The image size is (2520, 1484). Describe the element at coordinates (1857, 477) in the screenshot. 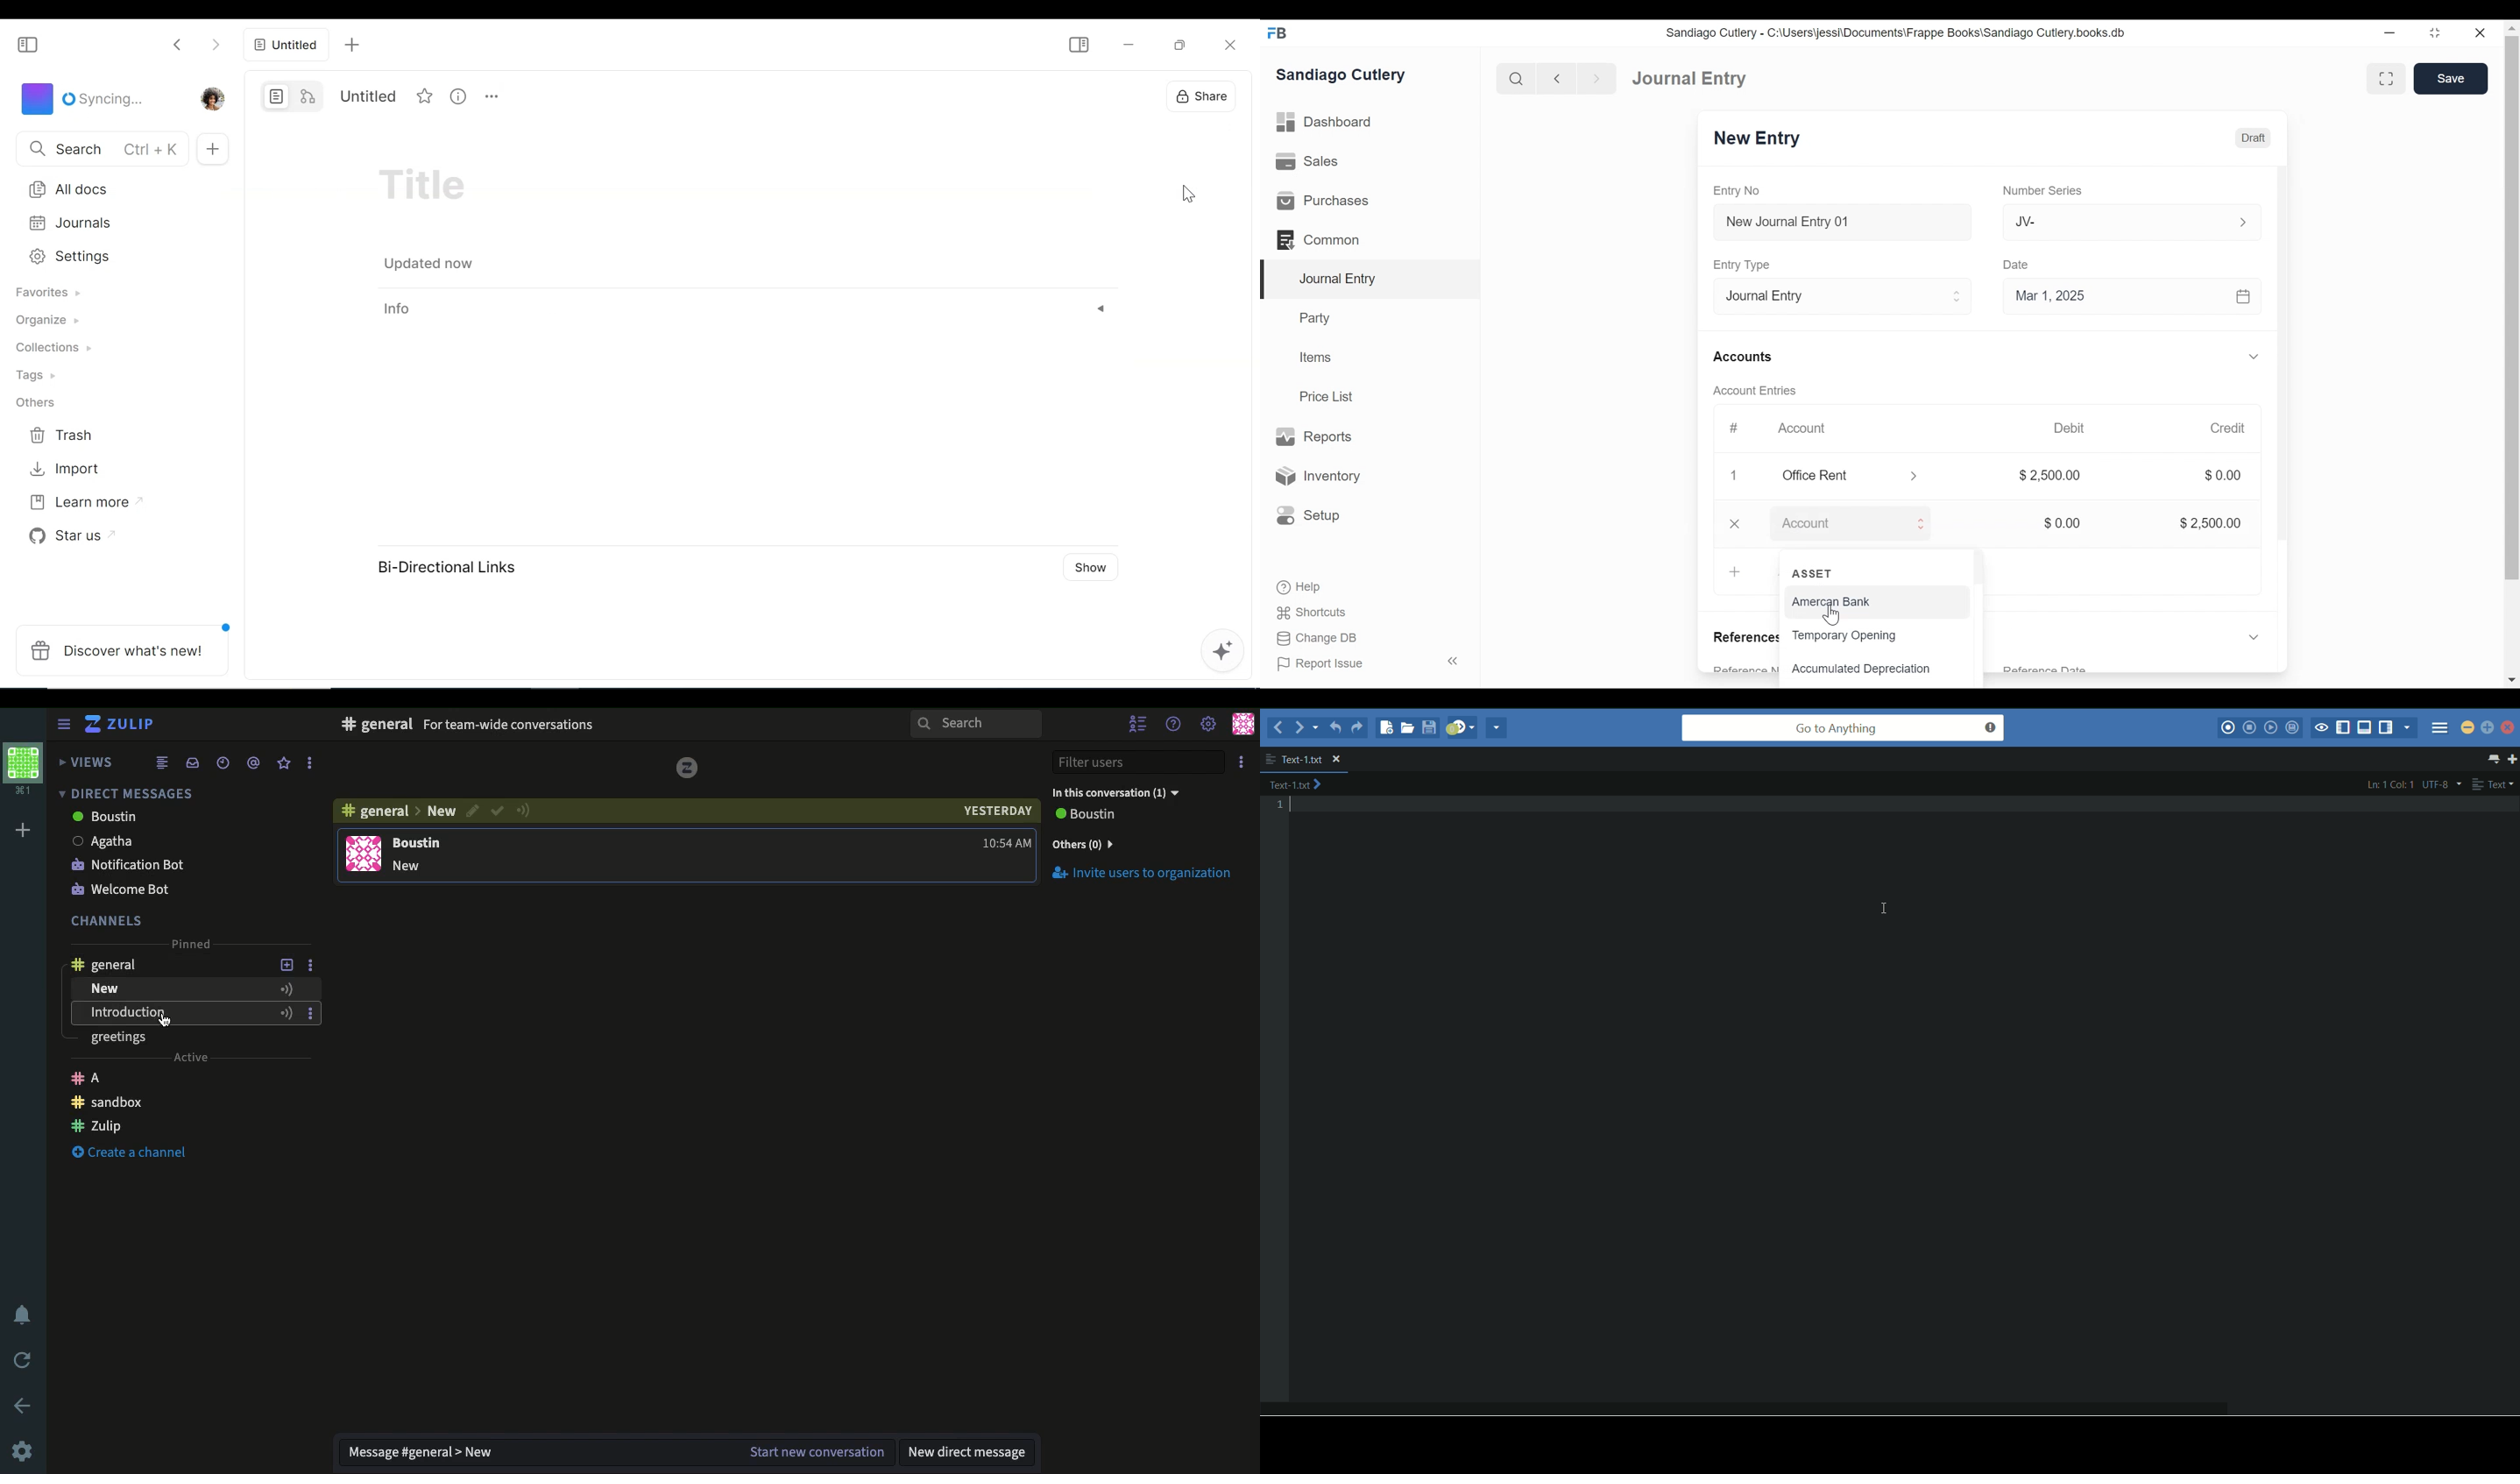

I see `office rent` at that location.